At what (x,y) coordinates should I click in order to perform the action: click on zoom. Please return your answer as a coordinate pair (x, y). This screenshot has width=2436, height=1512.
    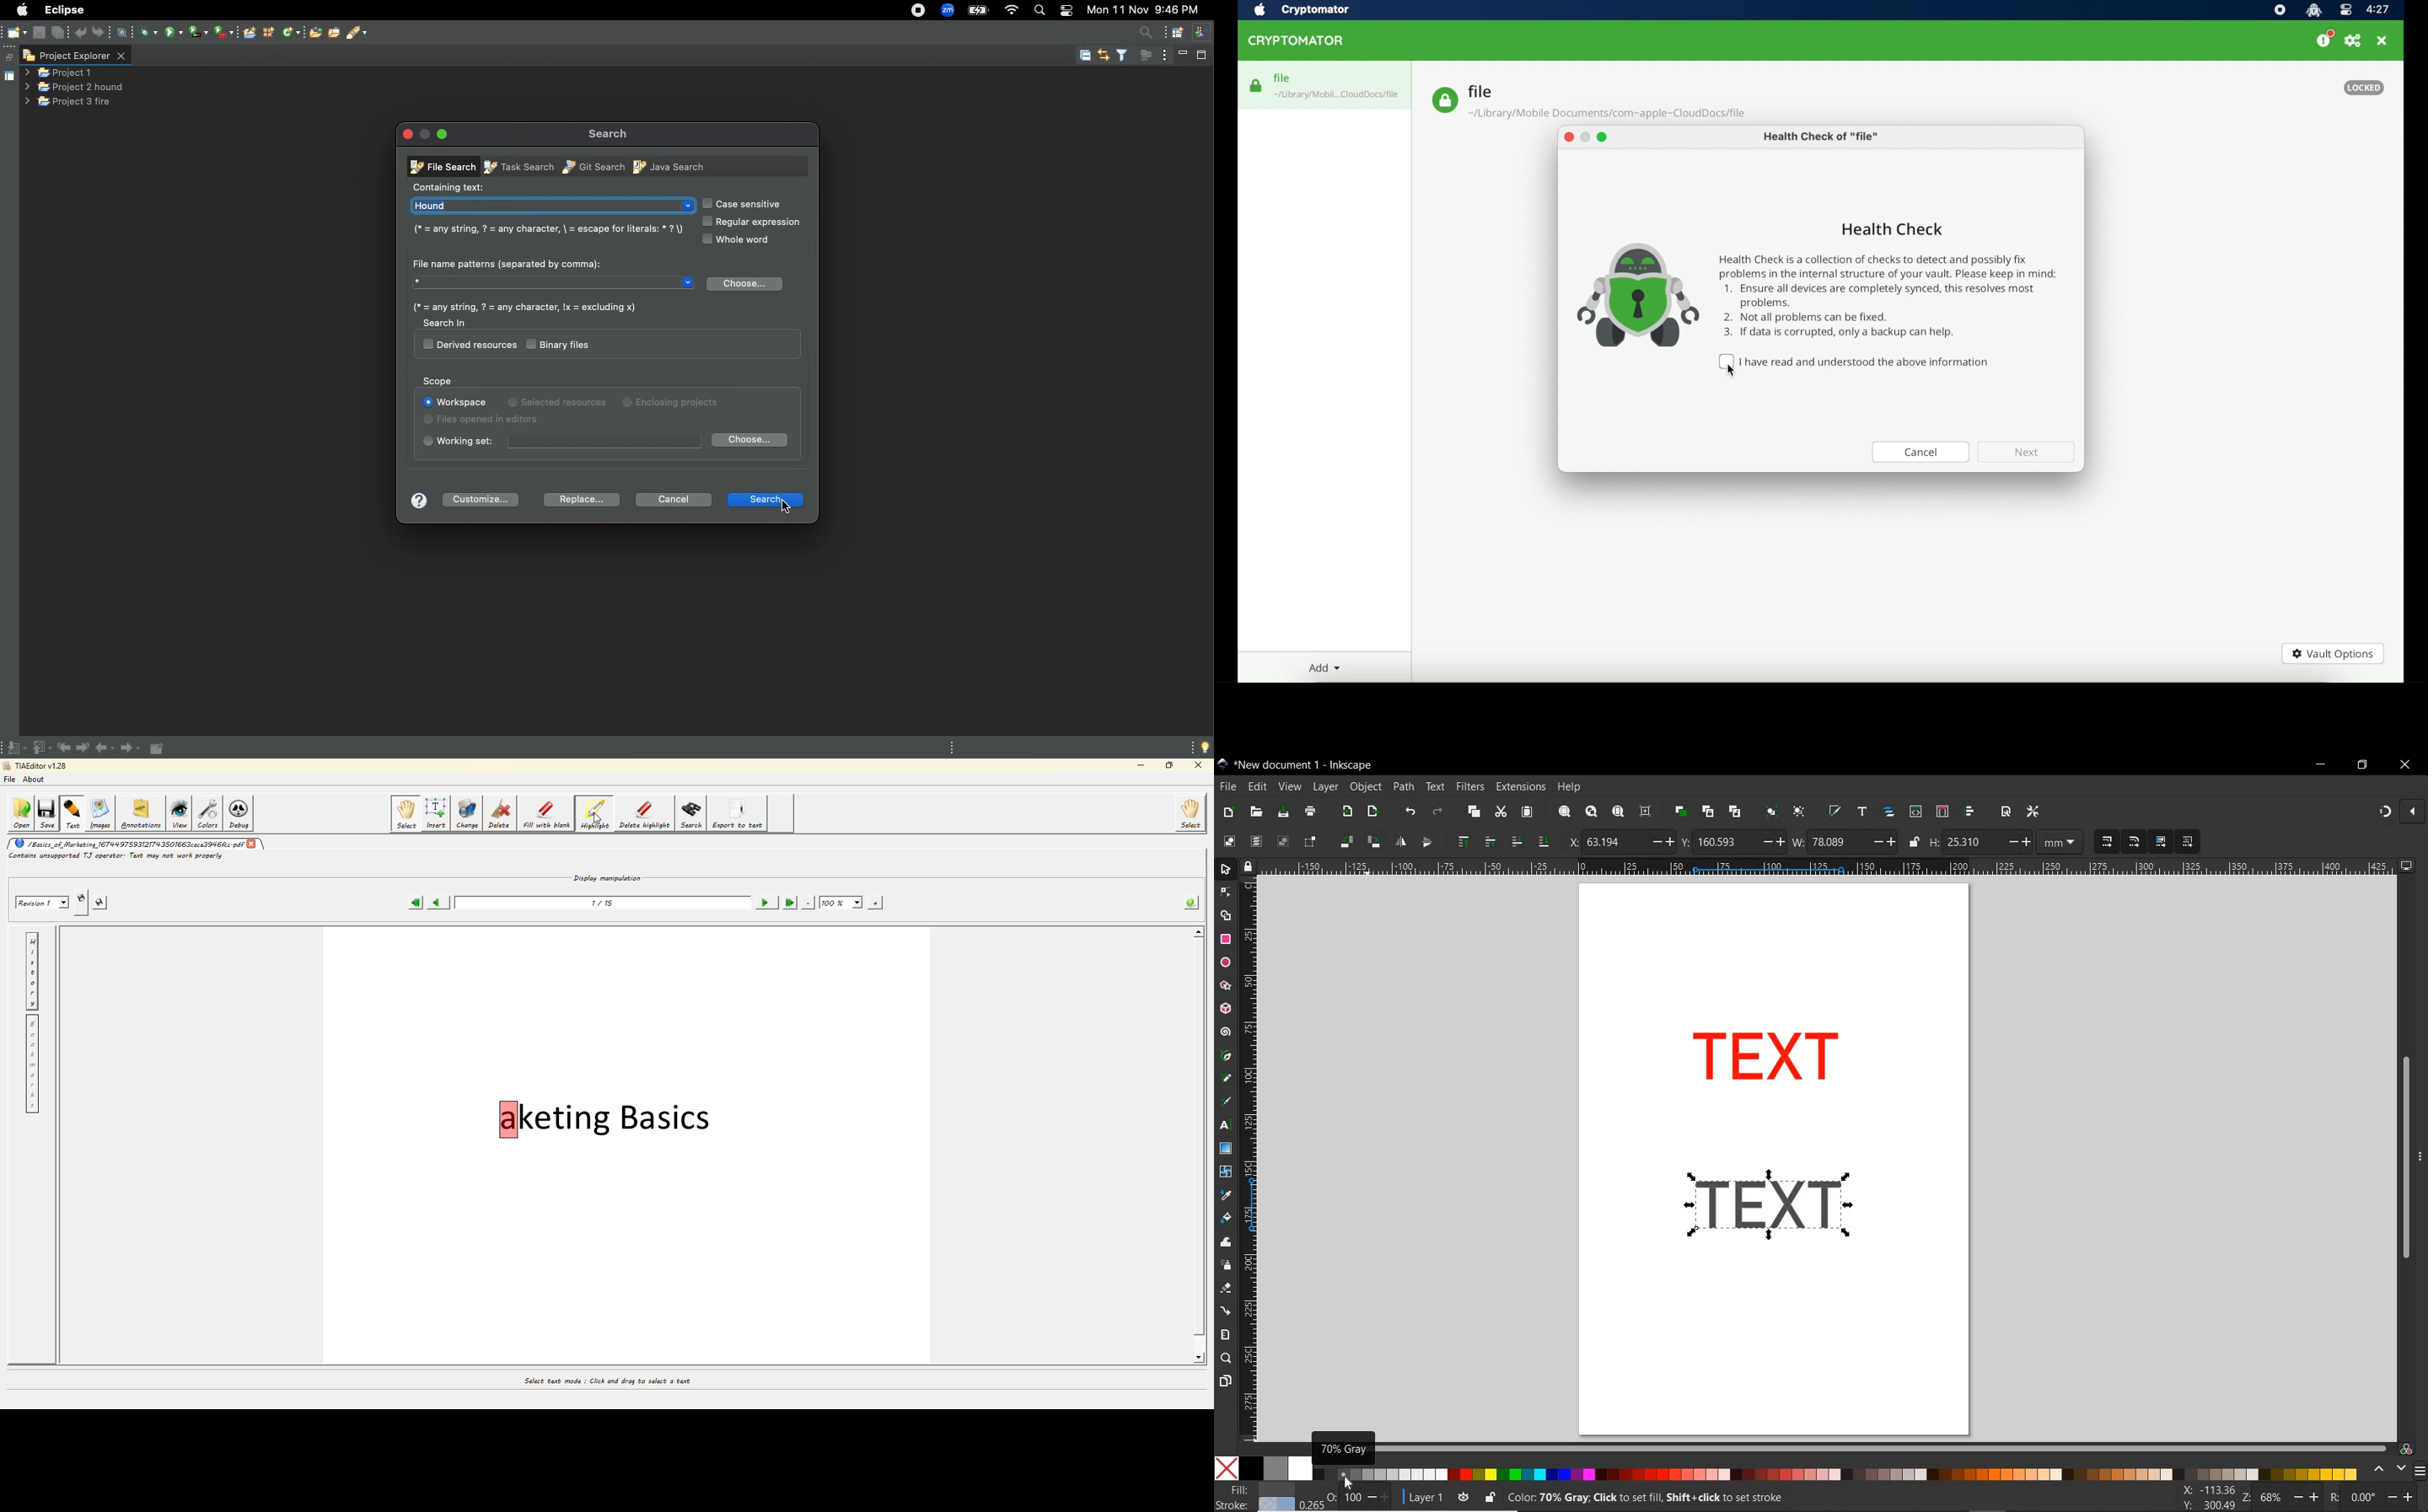
    Looking at the image, I should click on (2278, 1498).